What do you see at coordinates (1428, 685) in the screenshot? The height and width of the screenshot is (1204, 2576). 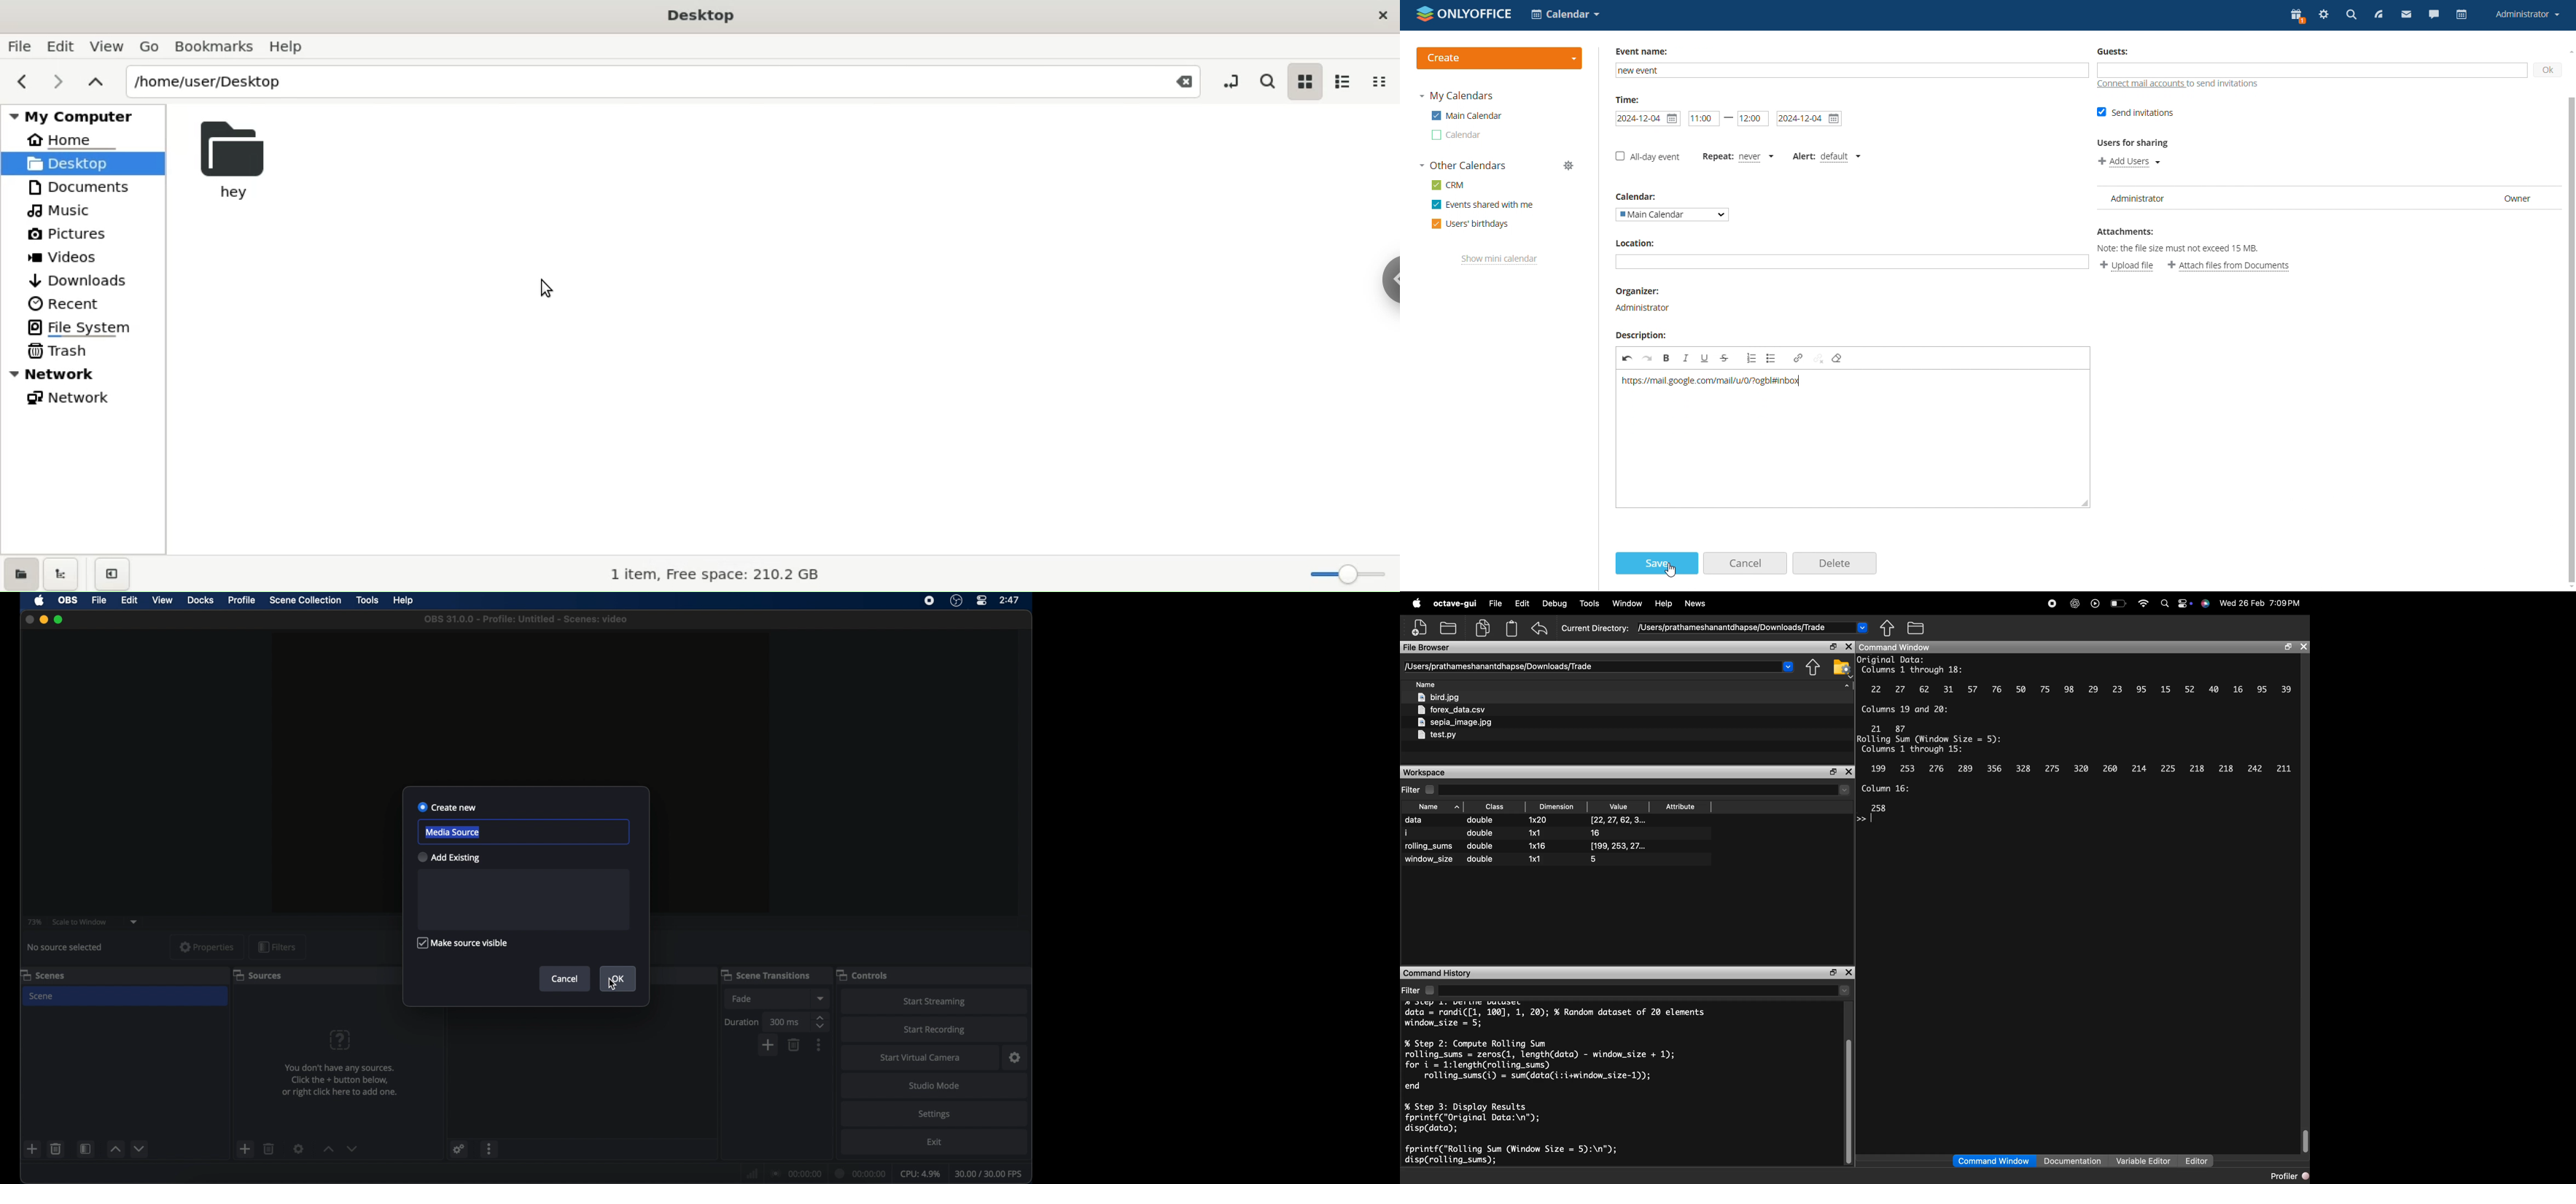 I see `sort by name` at bounding box center [1428, 685].